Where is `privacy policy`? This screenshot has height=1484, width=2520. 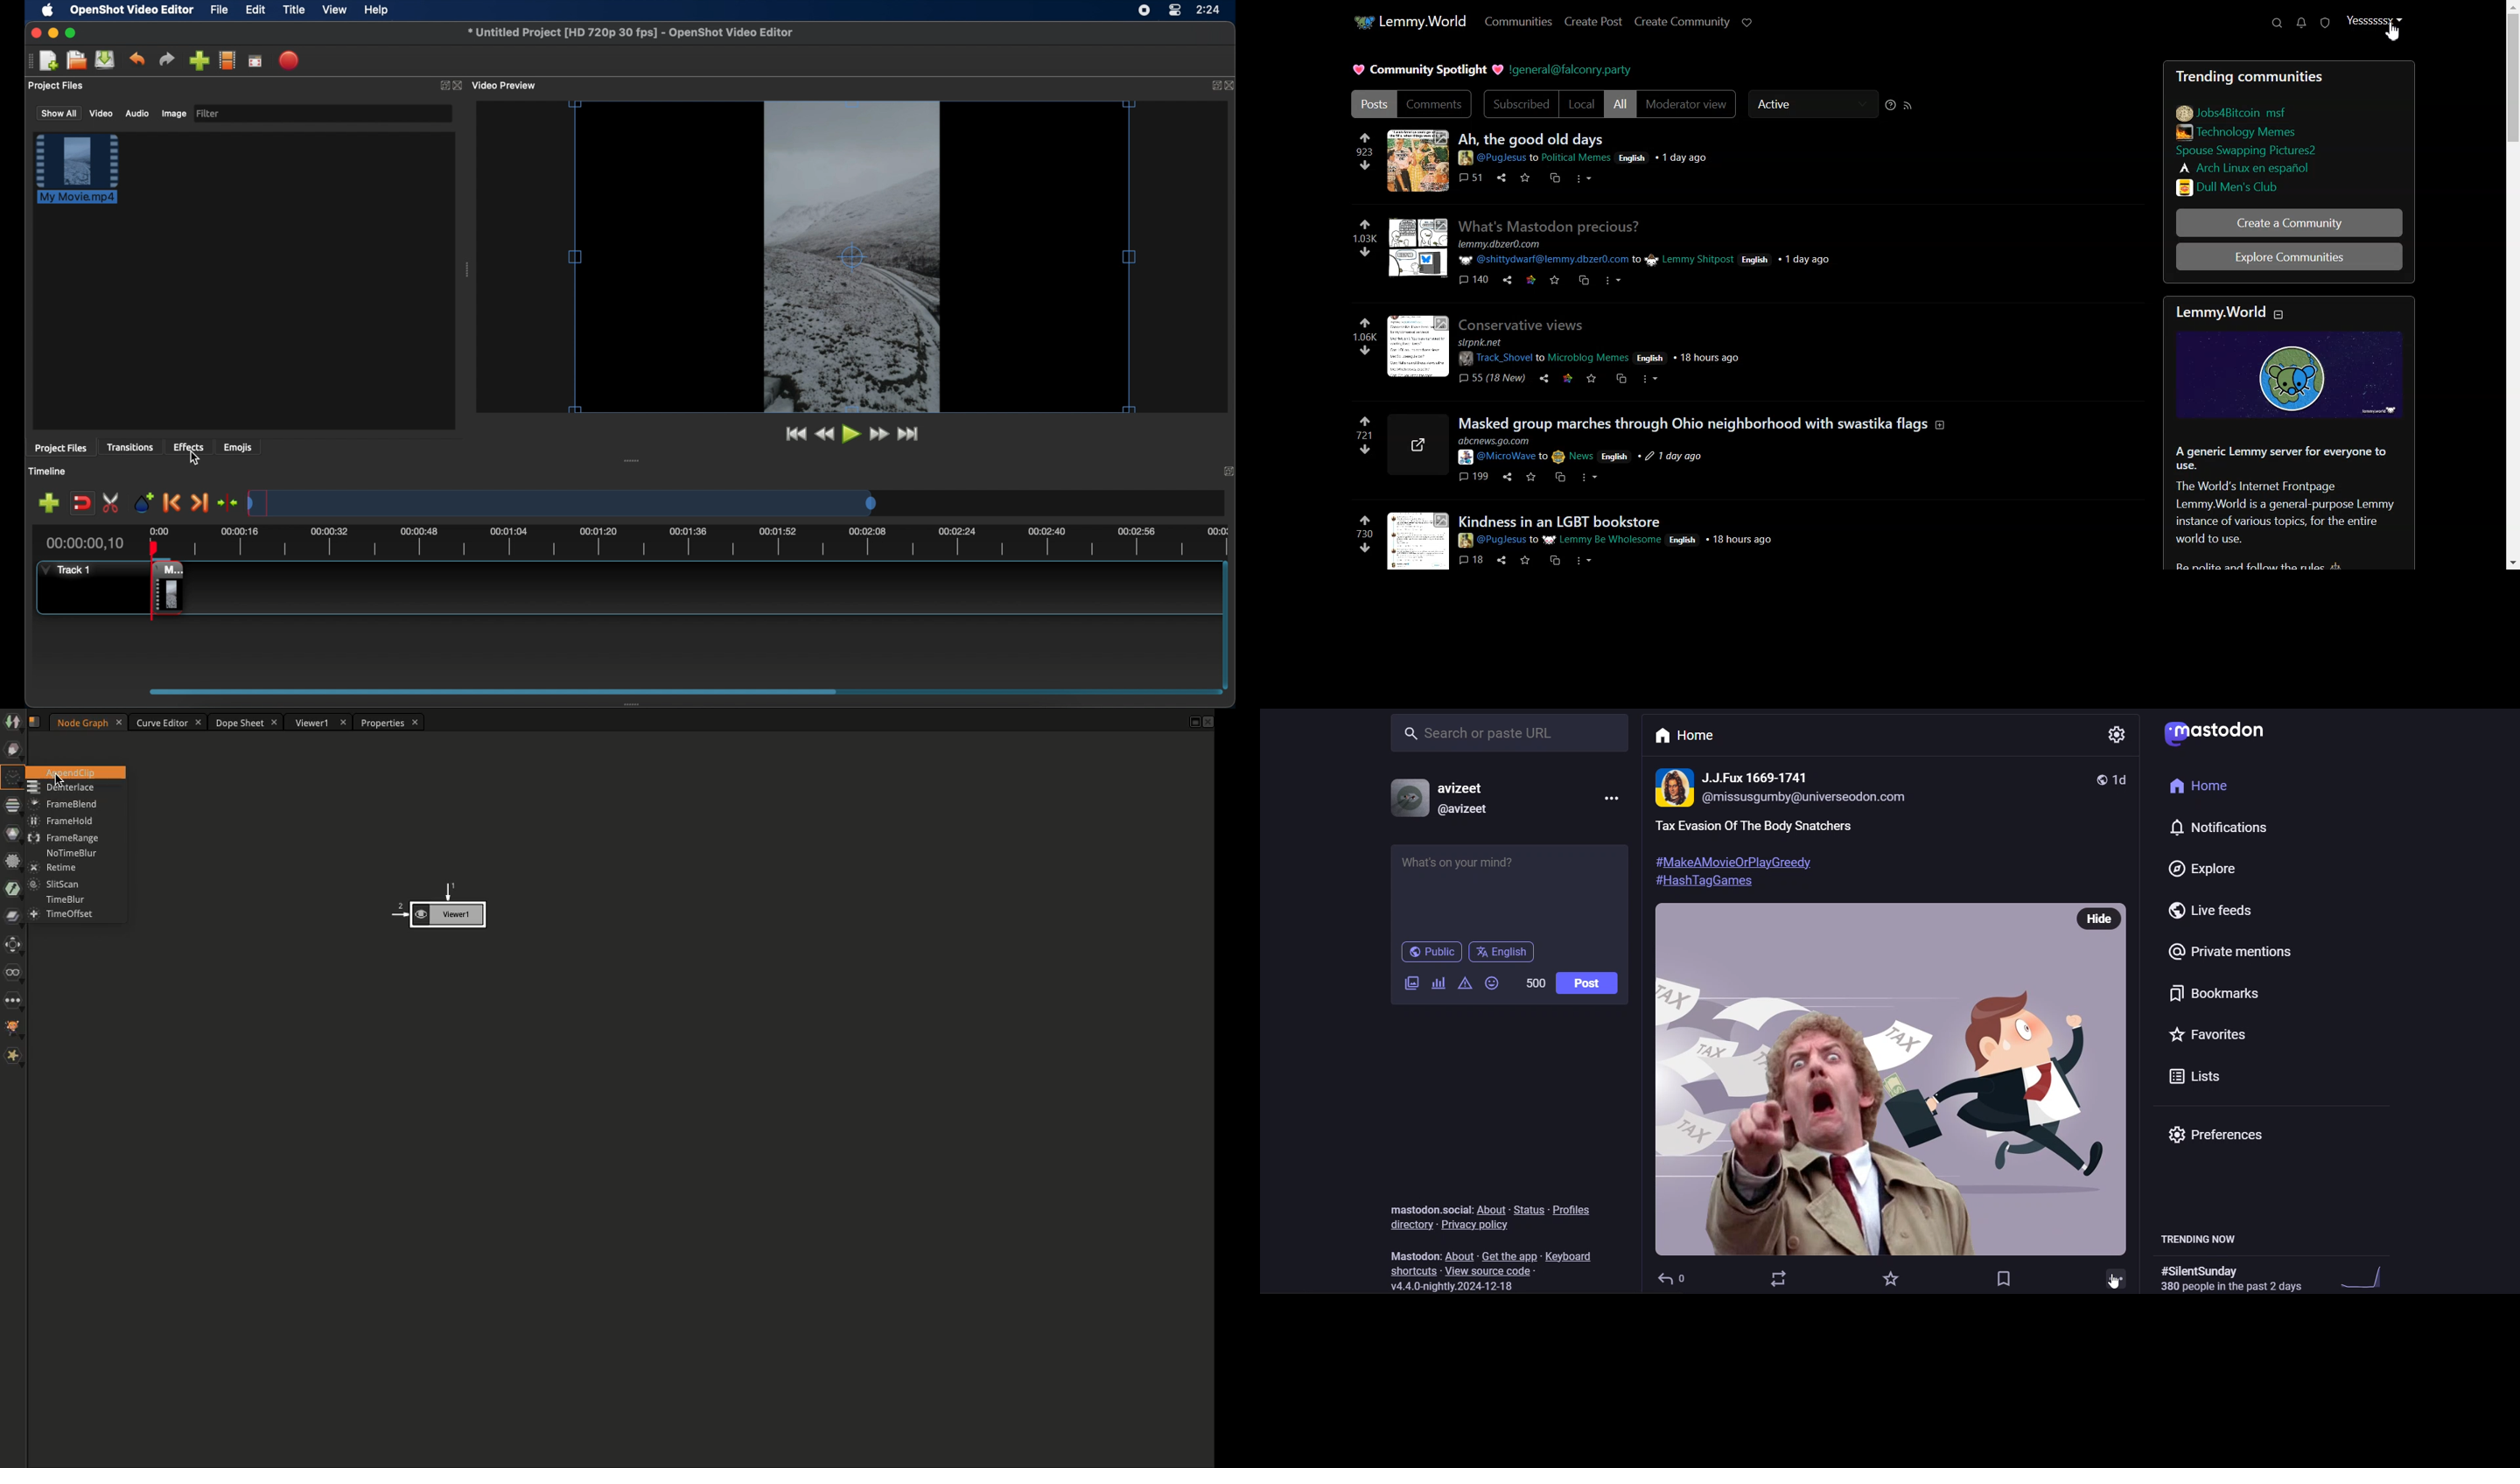
privacy policy is located at coordinates (1473, 1225).